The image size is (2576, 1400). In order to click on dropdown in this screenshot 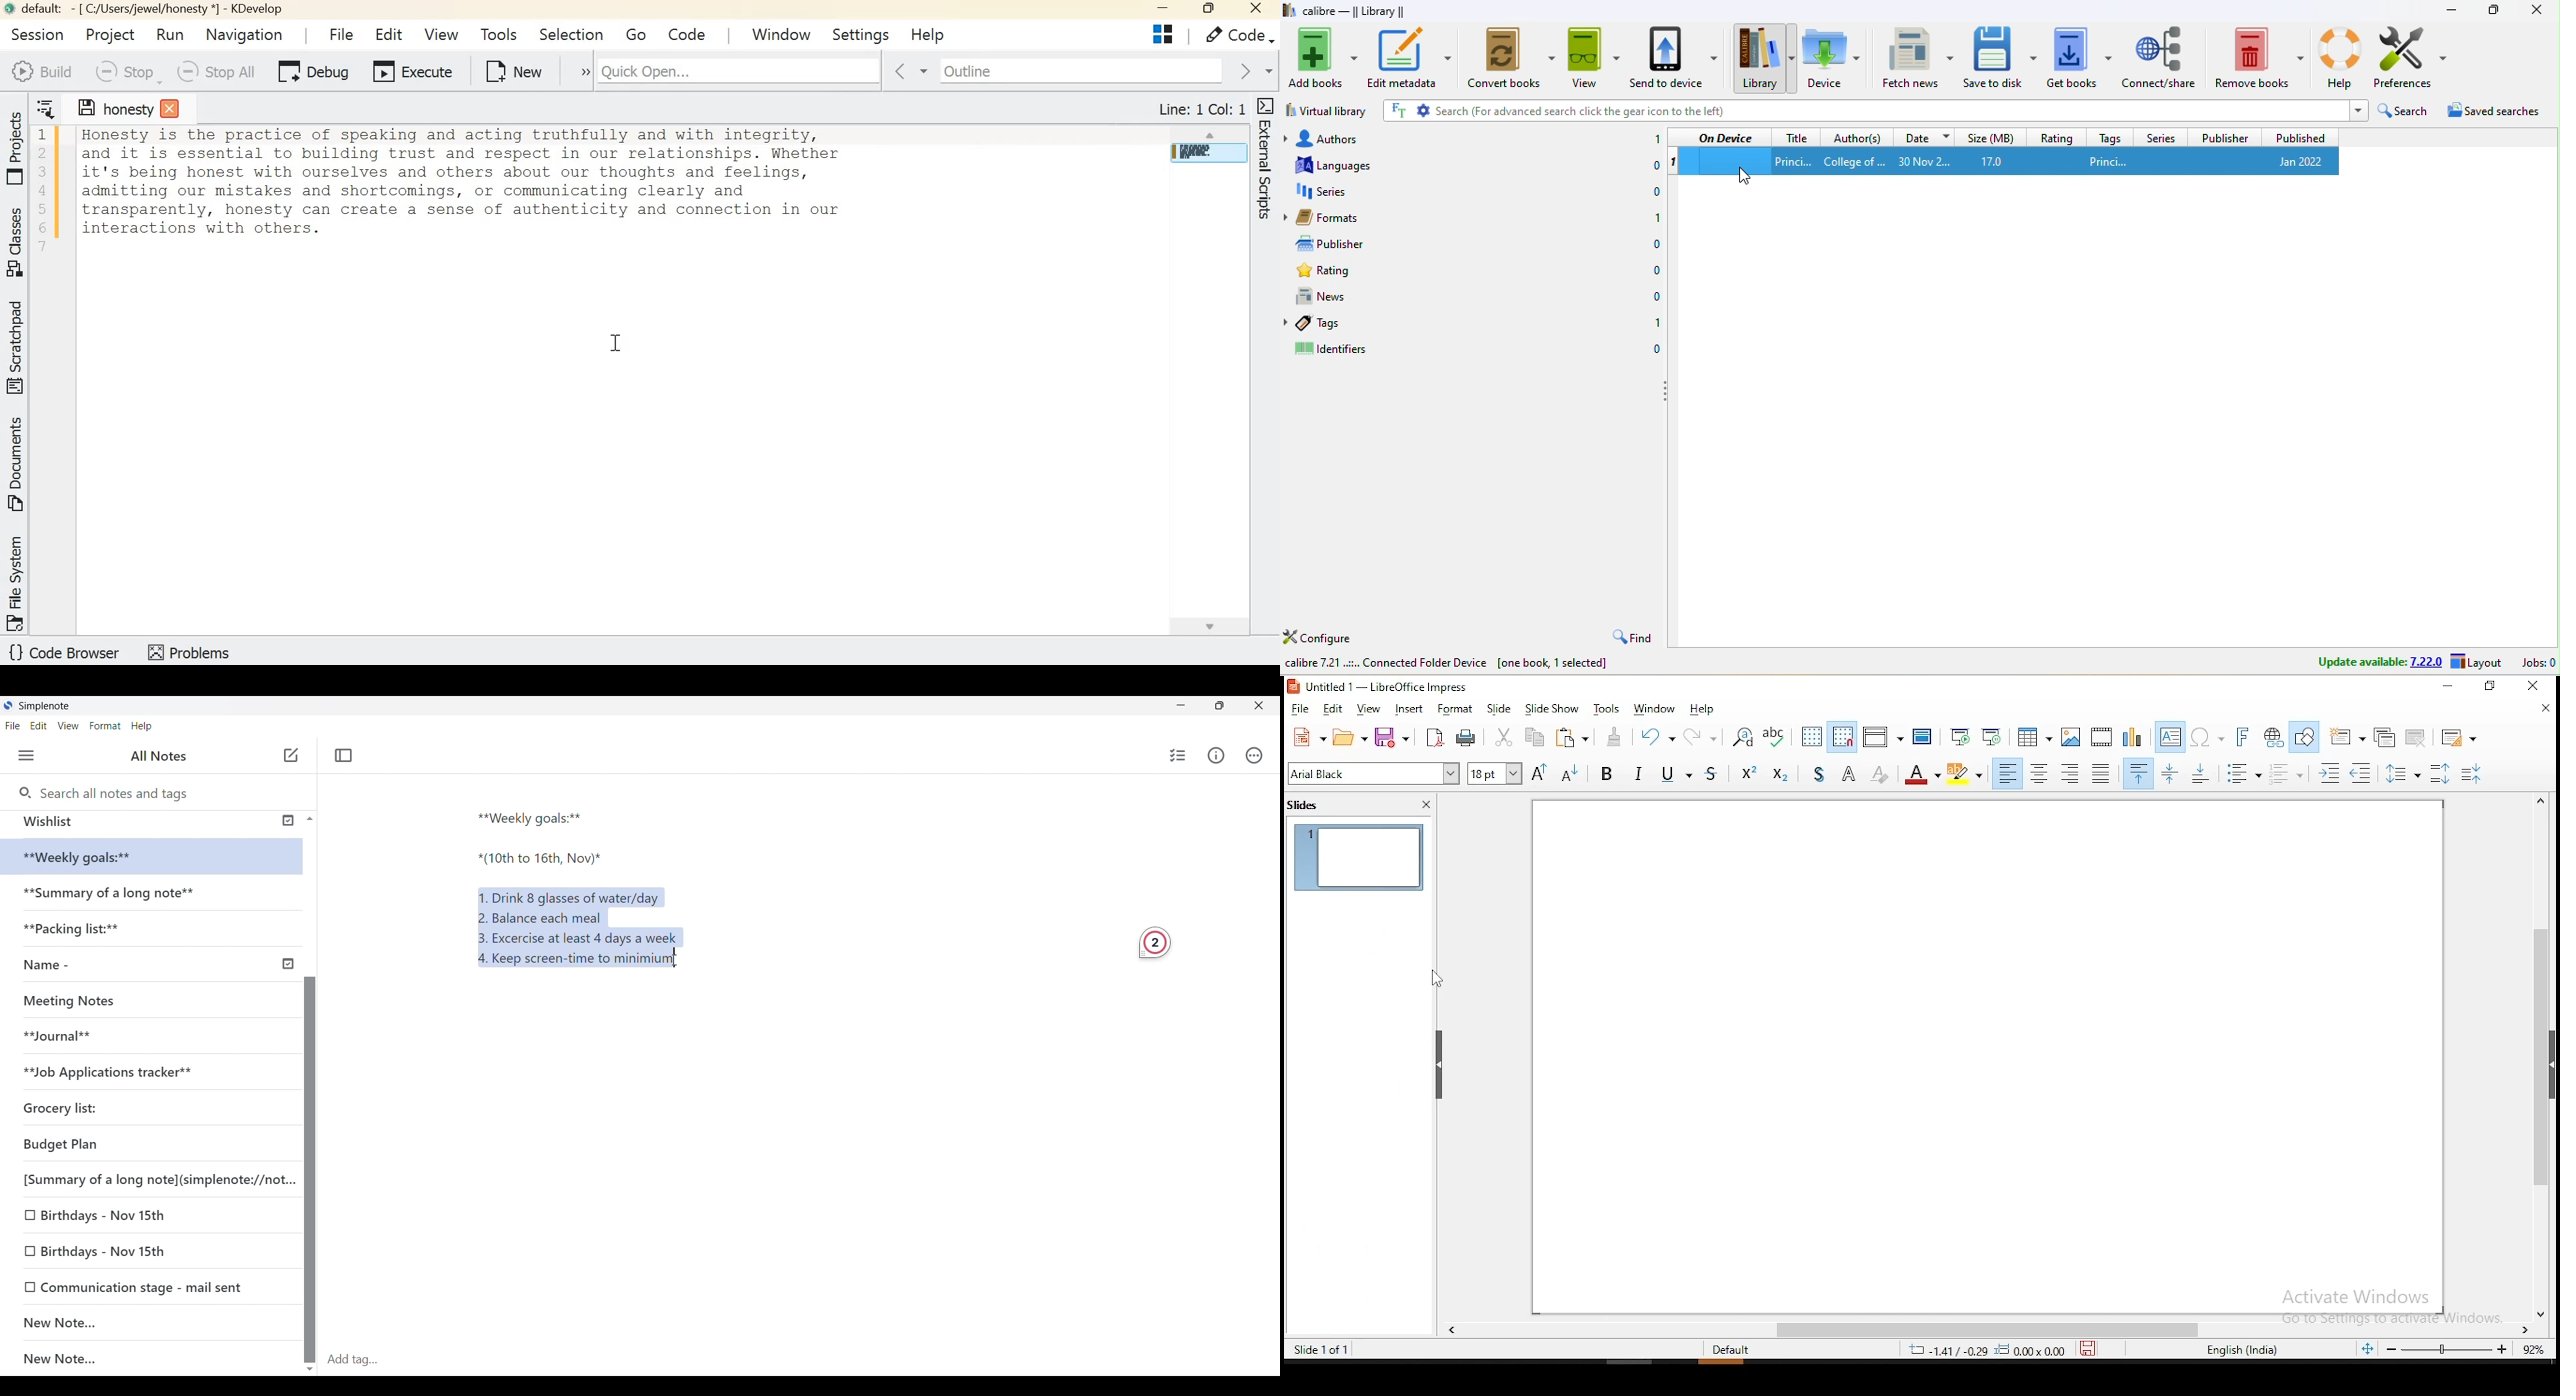, I will do `click(2357, 111)`.